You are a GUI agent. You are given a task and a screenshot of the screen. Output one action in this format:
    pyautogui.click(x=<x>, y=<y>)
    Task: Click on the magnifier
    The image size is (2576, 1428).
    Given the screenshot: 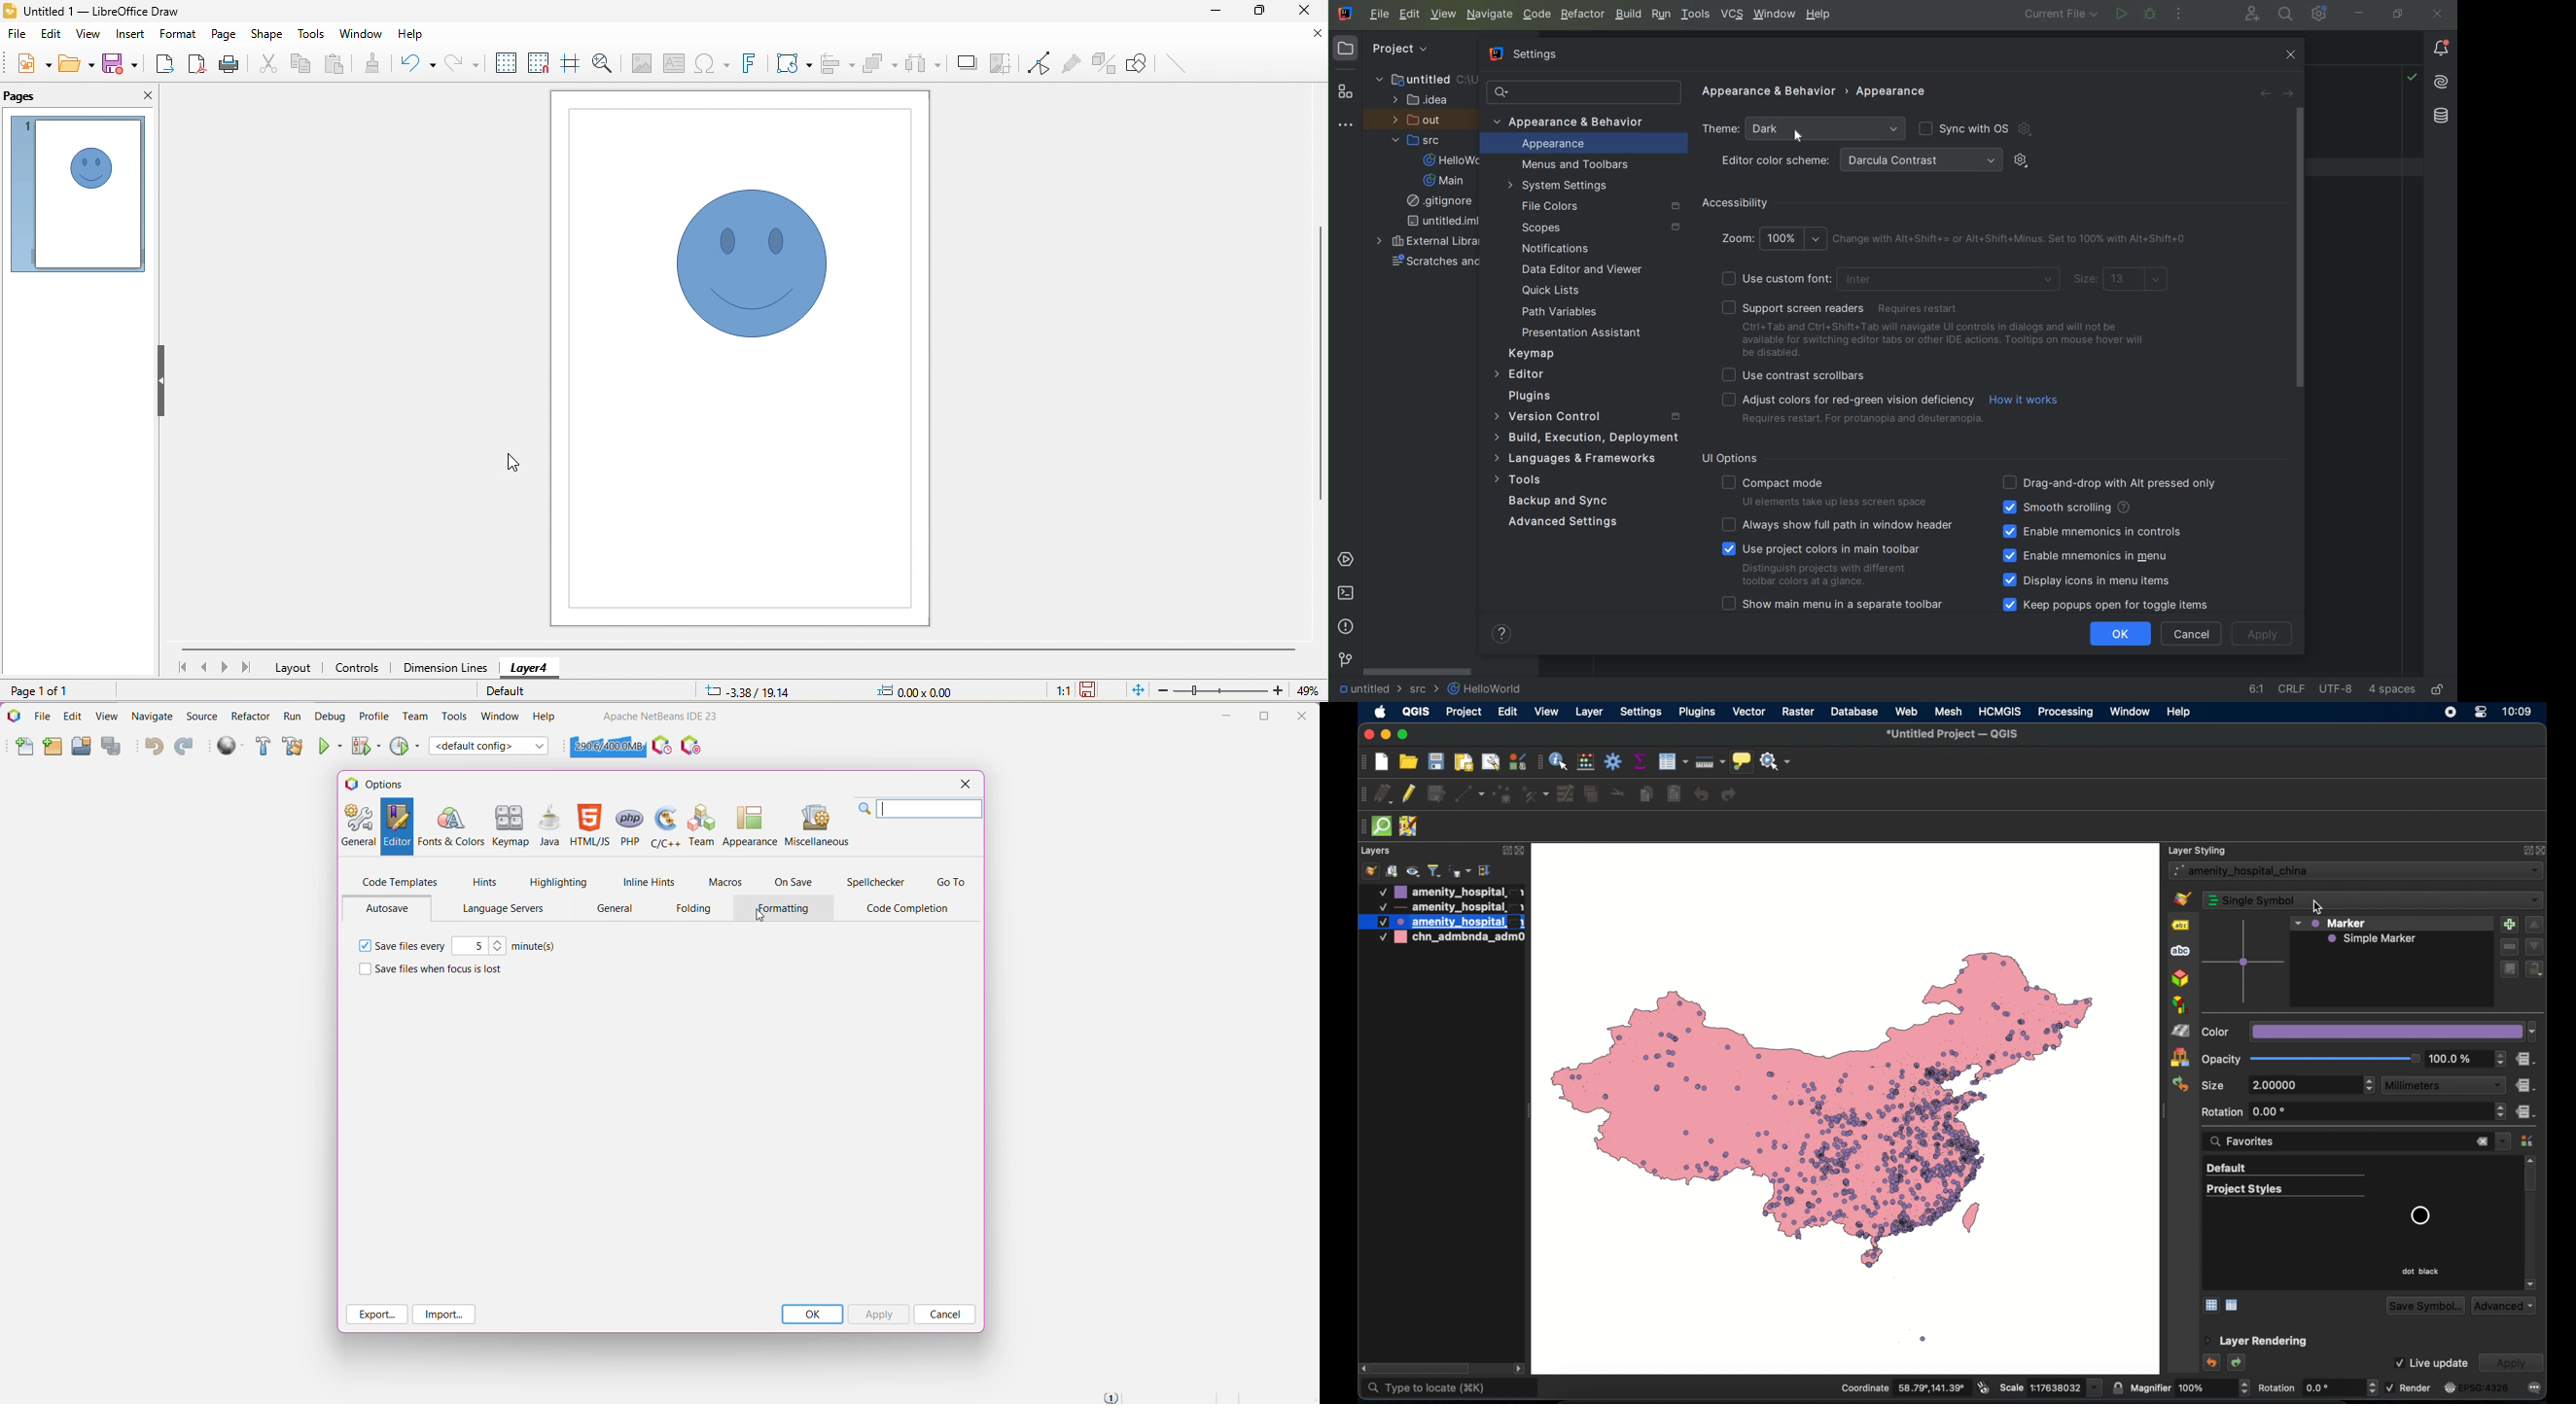 What is the action you would take?
    pyautogui.click(x=2190, y=1388)
    